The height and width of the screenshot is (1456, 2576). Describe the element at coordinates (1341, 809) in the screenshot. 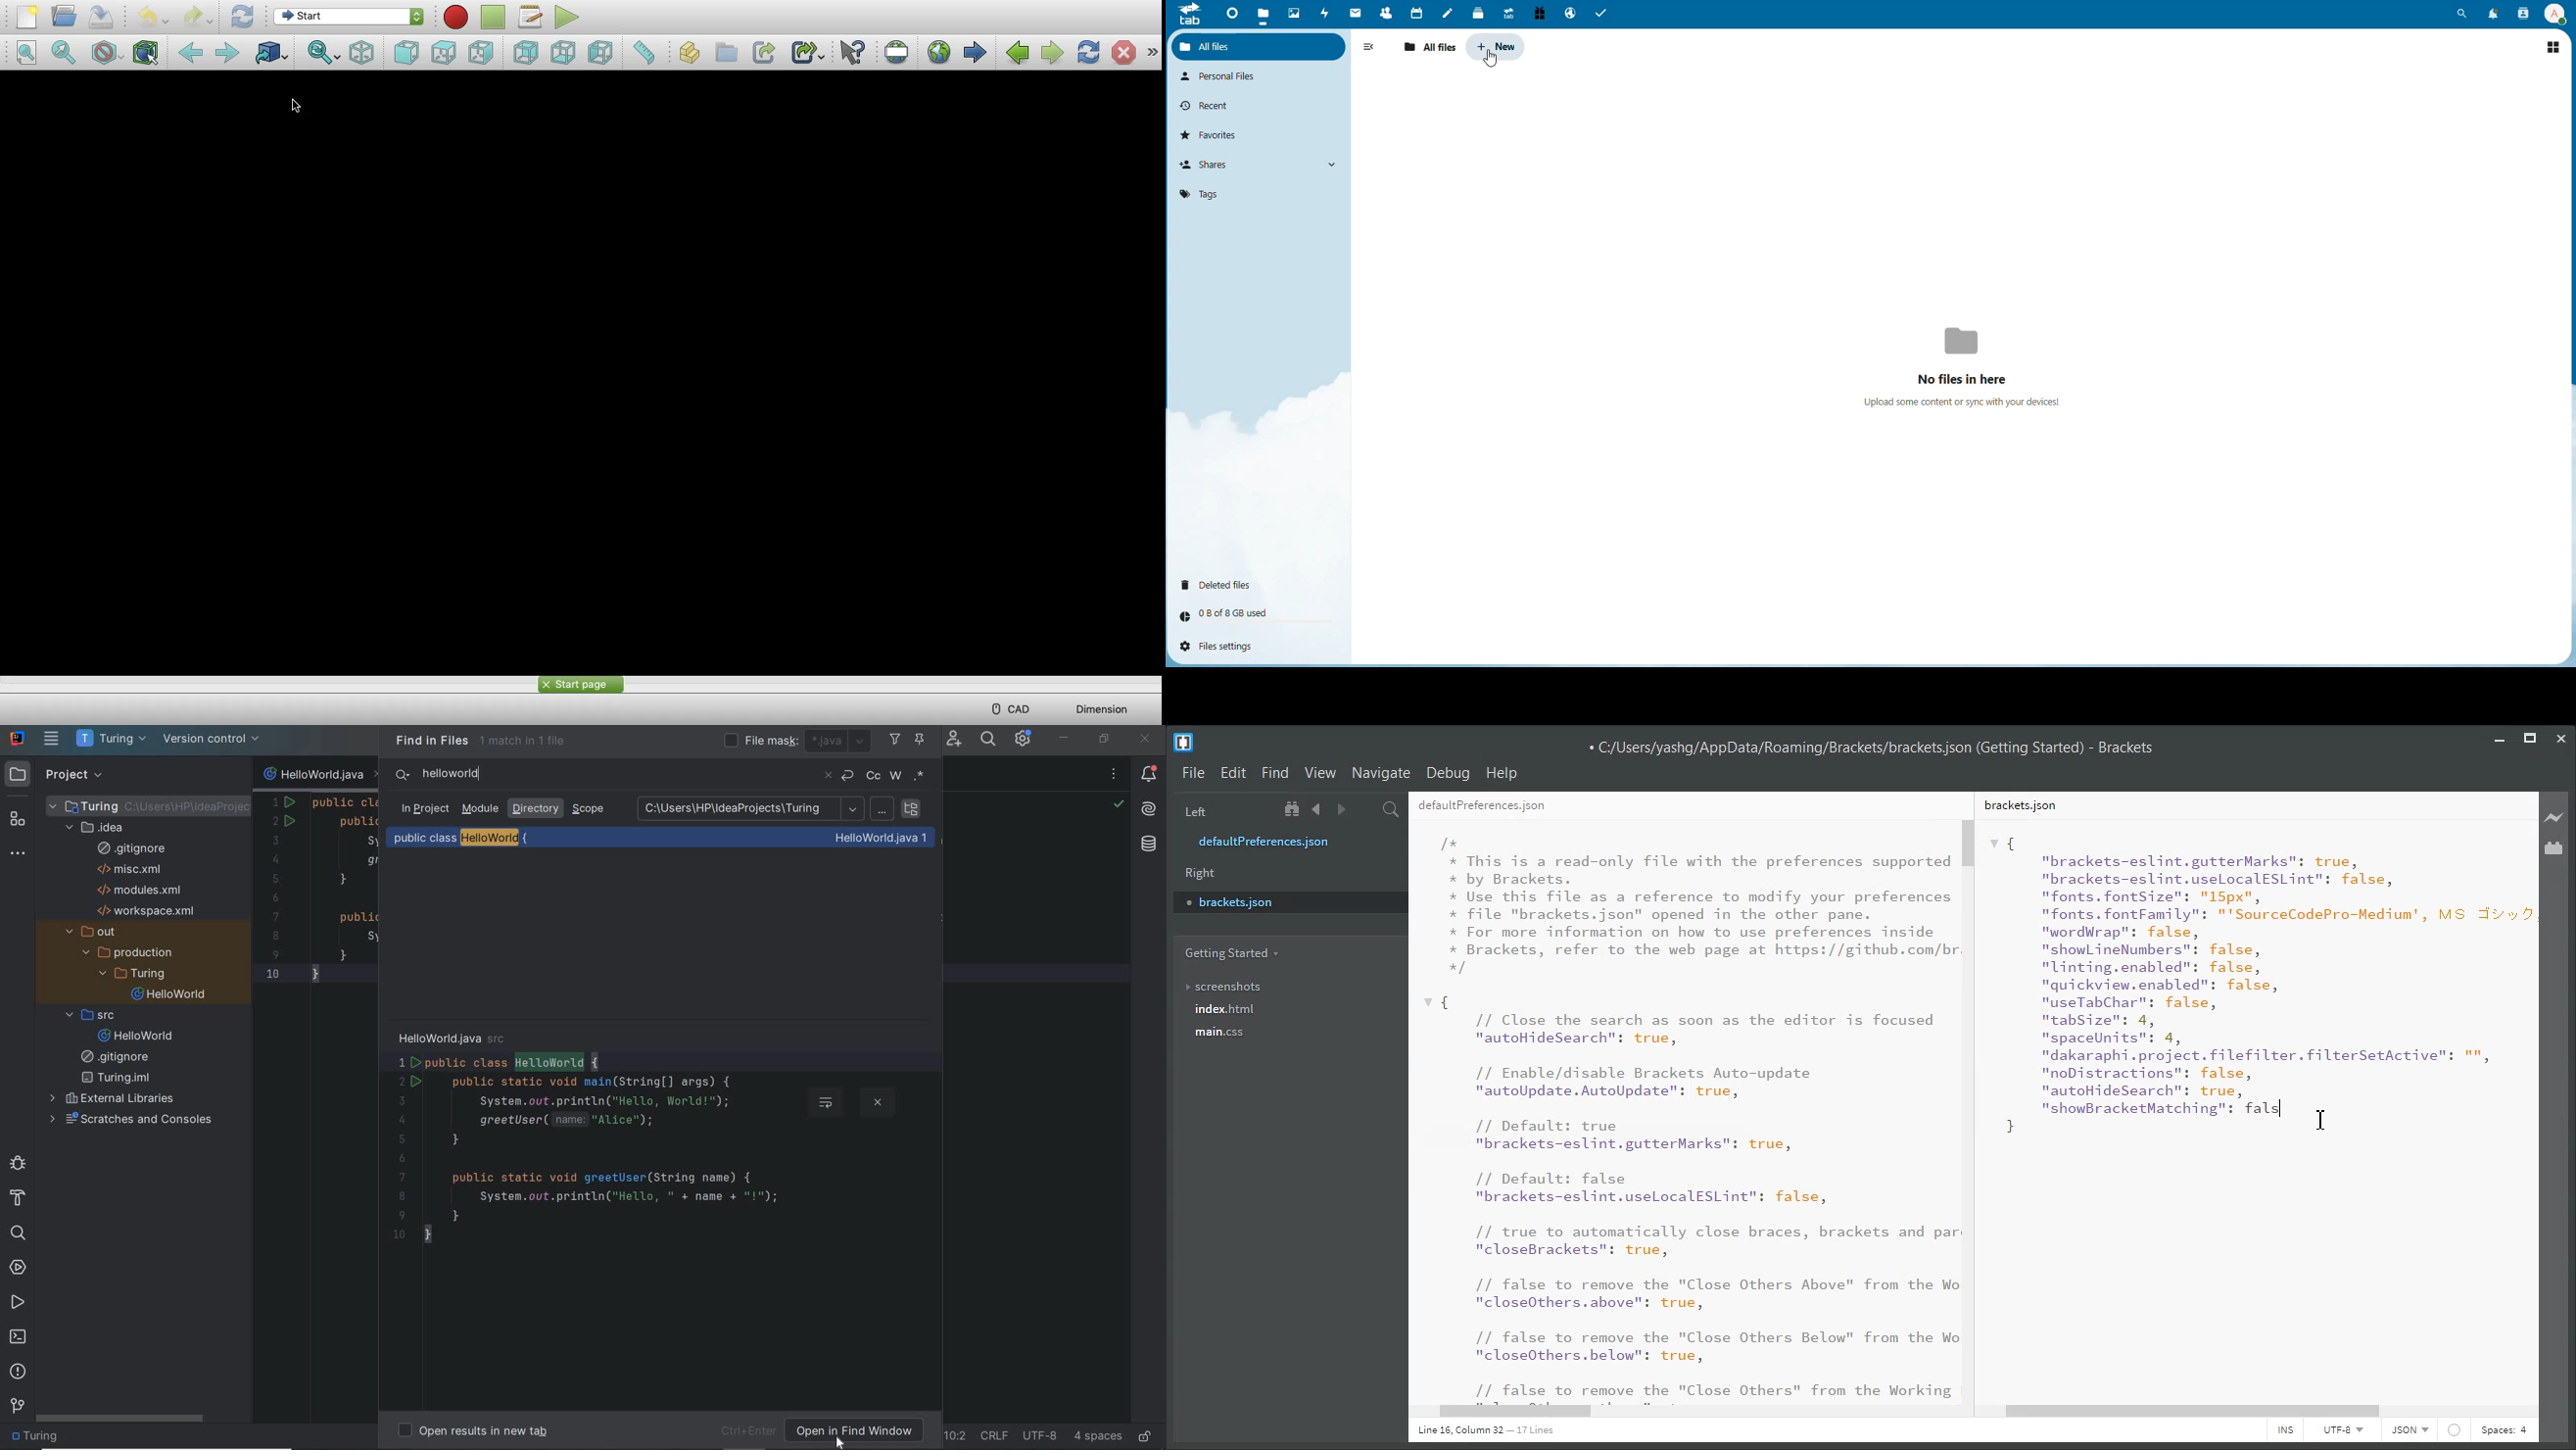

I see `Navigate Forward` at that location.